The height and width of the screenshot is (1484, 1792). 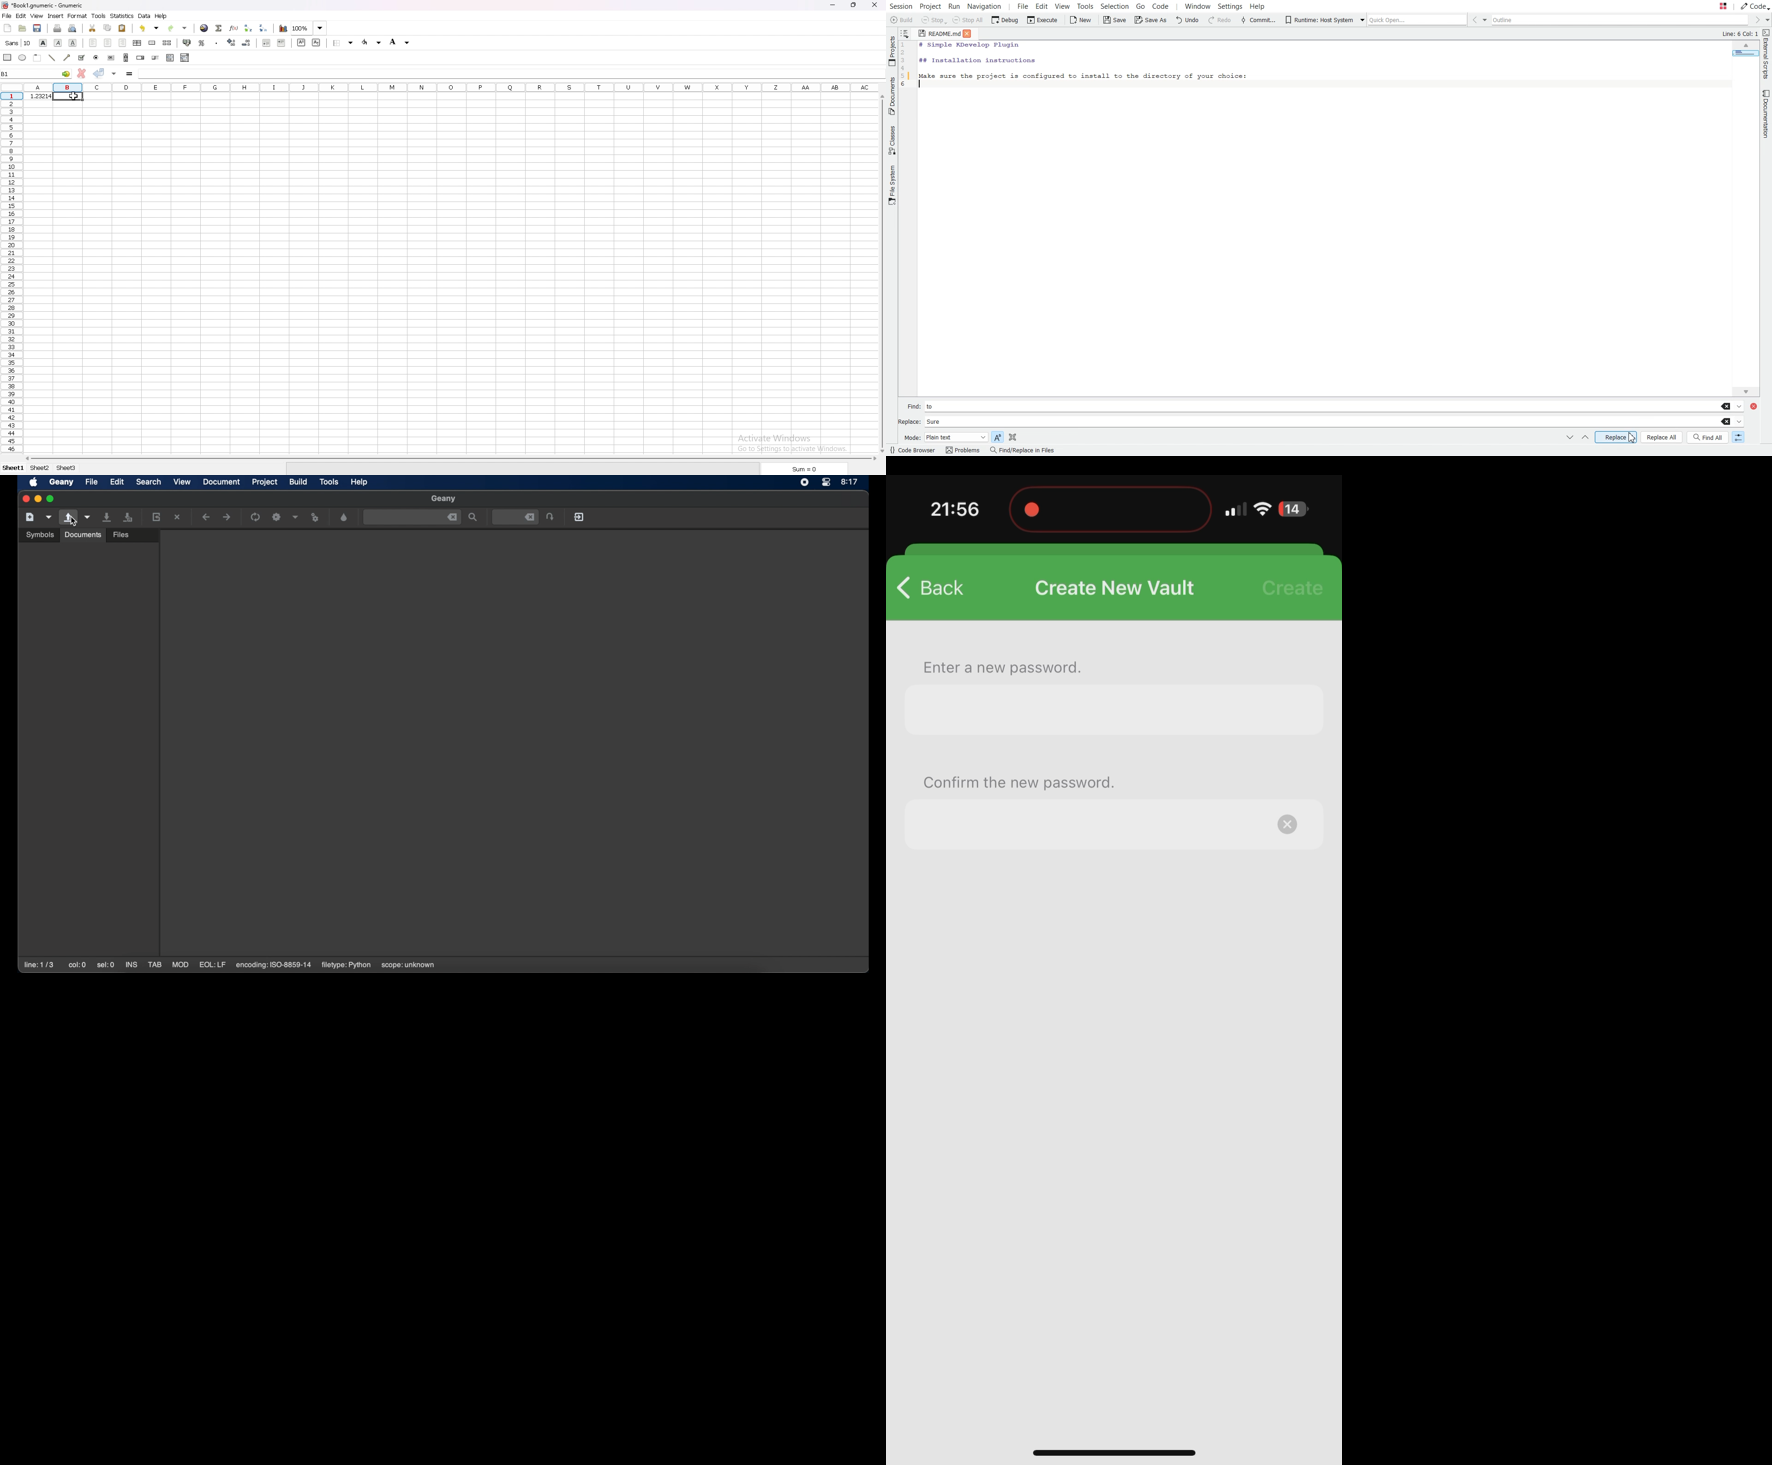 I want to click on documents, so click(x=83, y=535).